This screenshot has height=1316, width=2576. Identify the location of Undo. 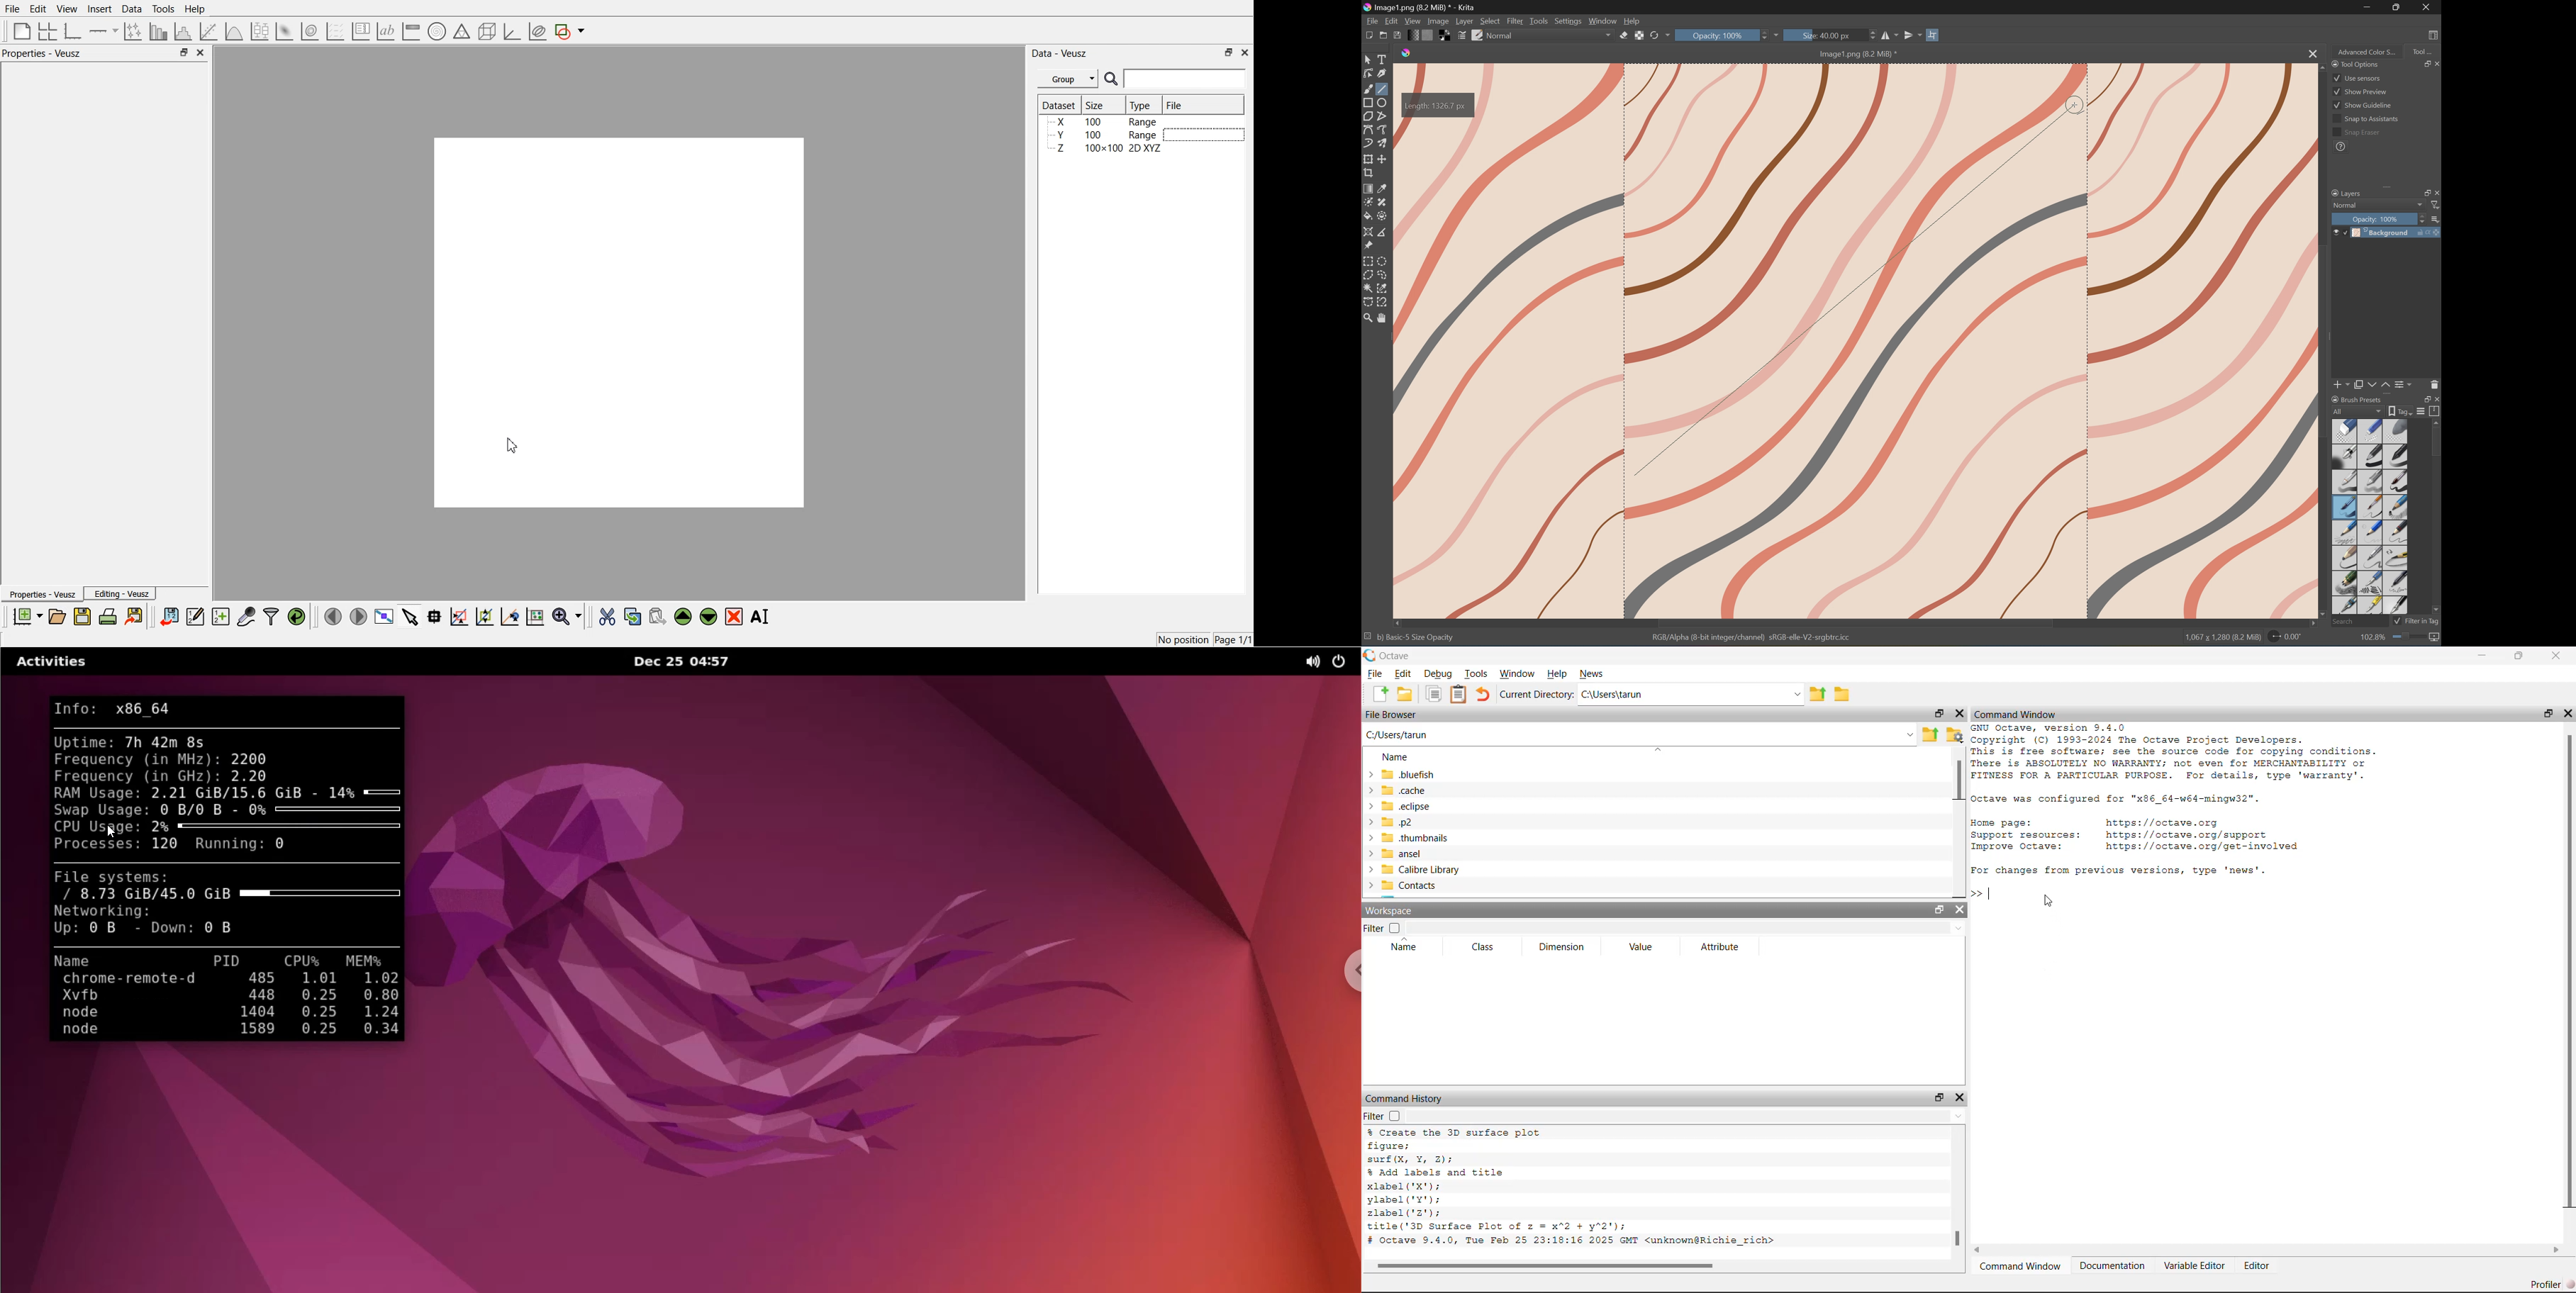
(1483, 694).